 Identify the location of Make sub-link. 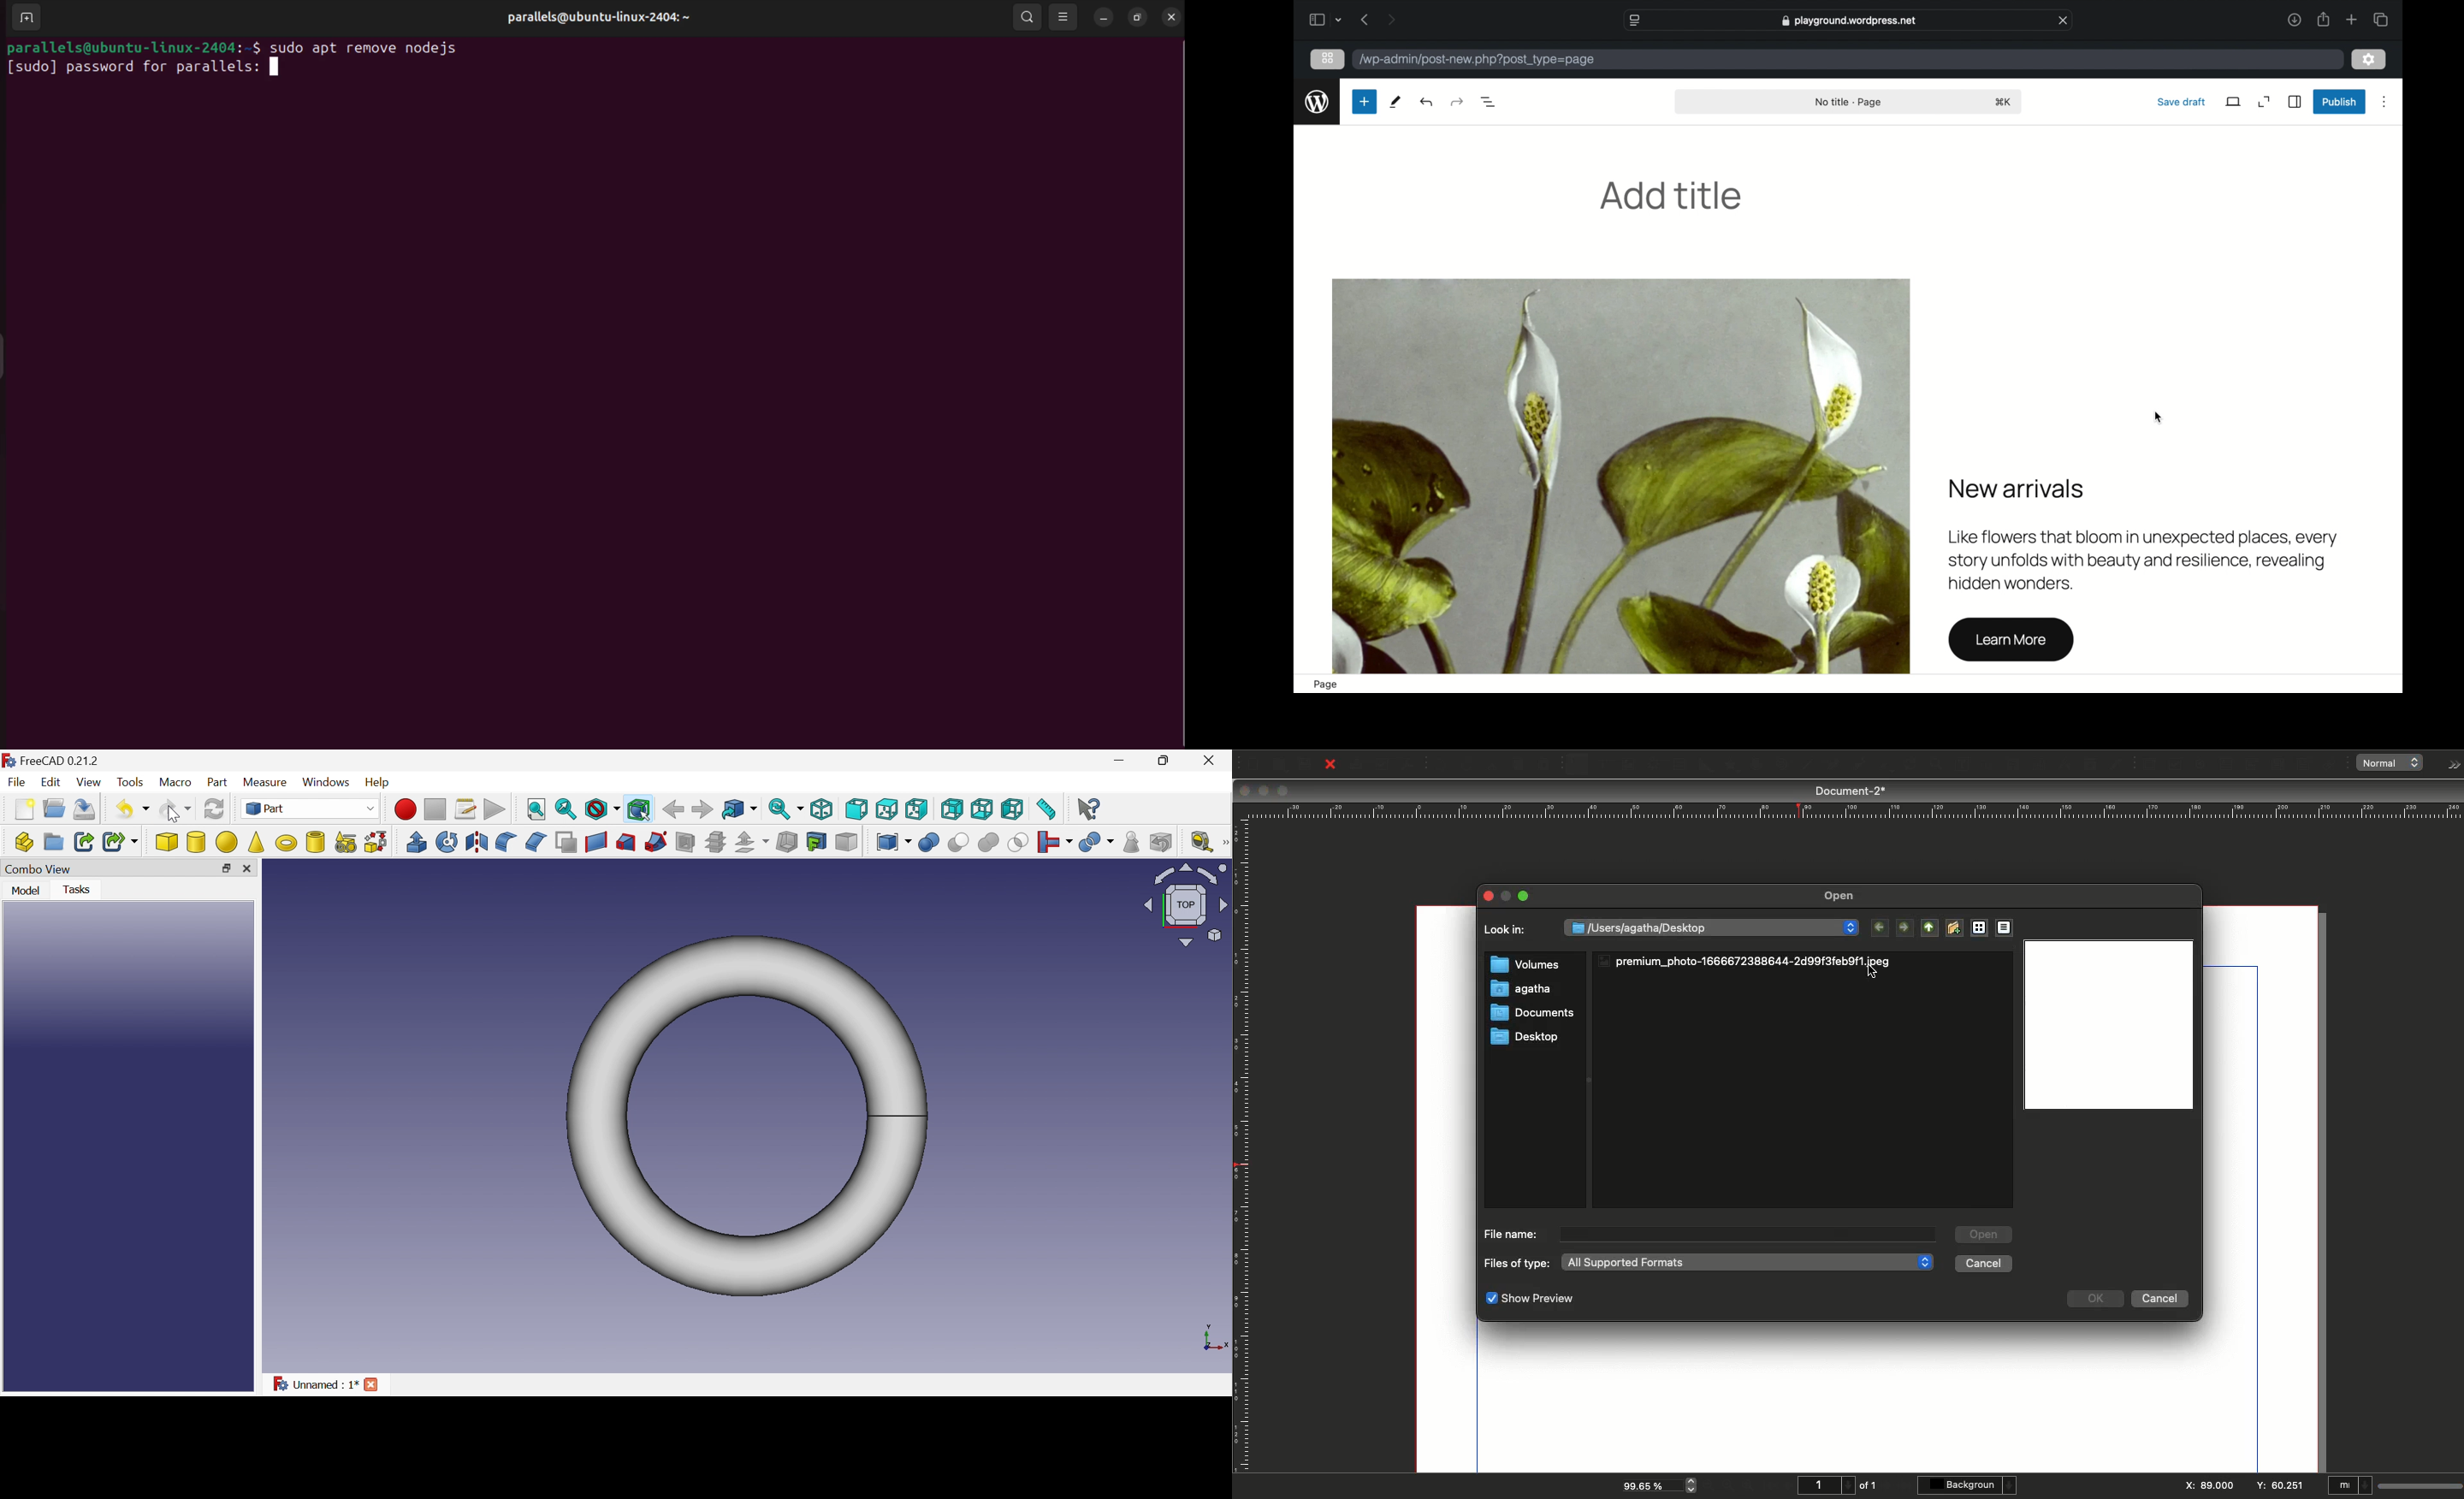
(120, 843).